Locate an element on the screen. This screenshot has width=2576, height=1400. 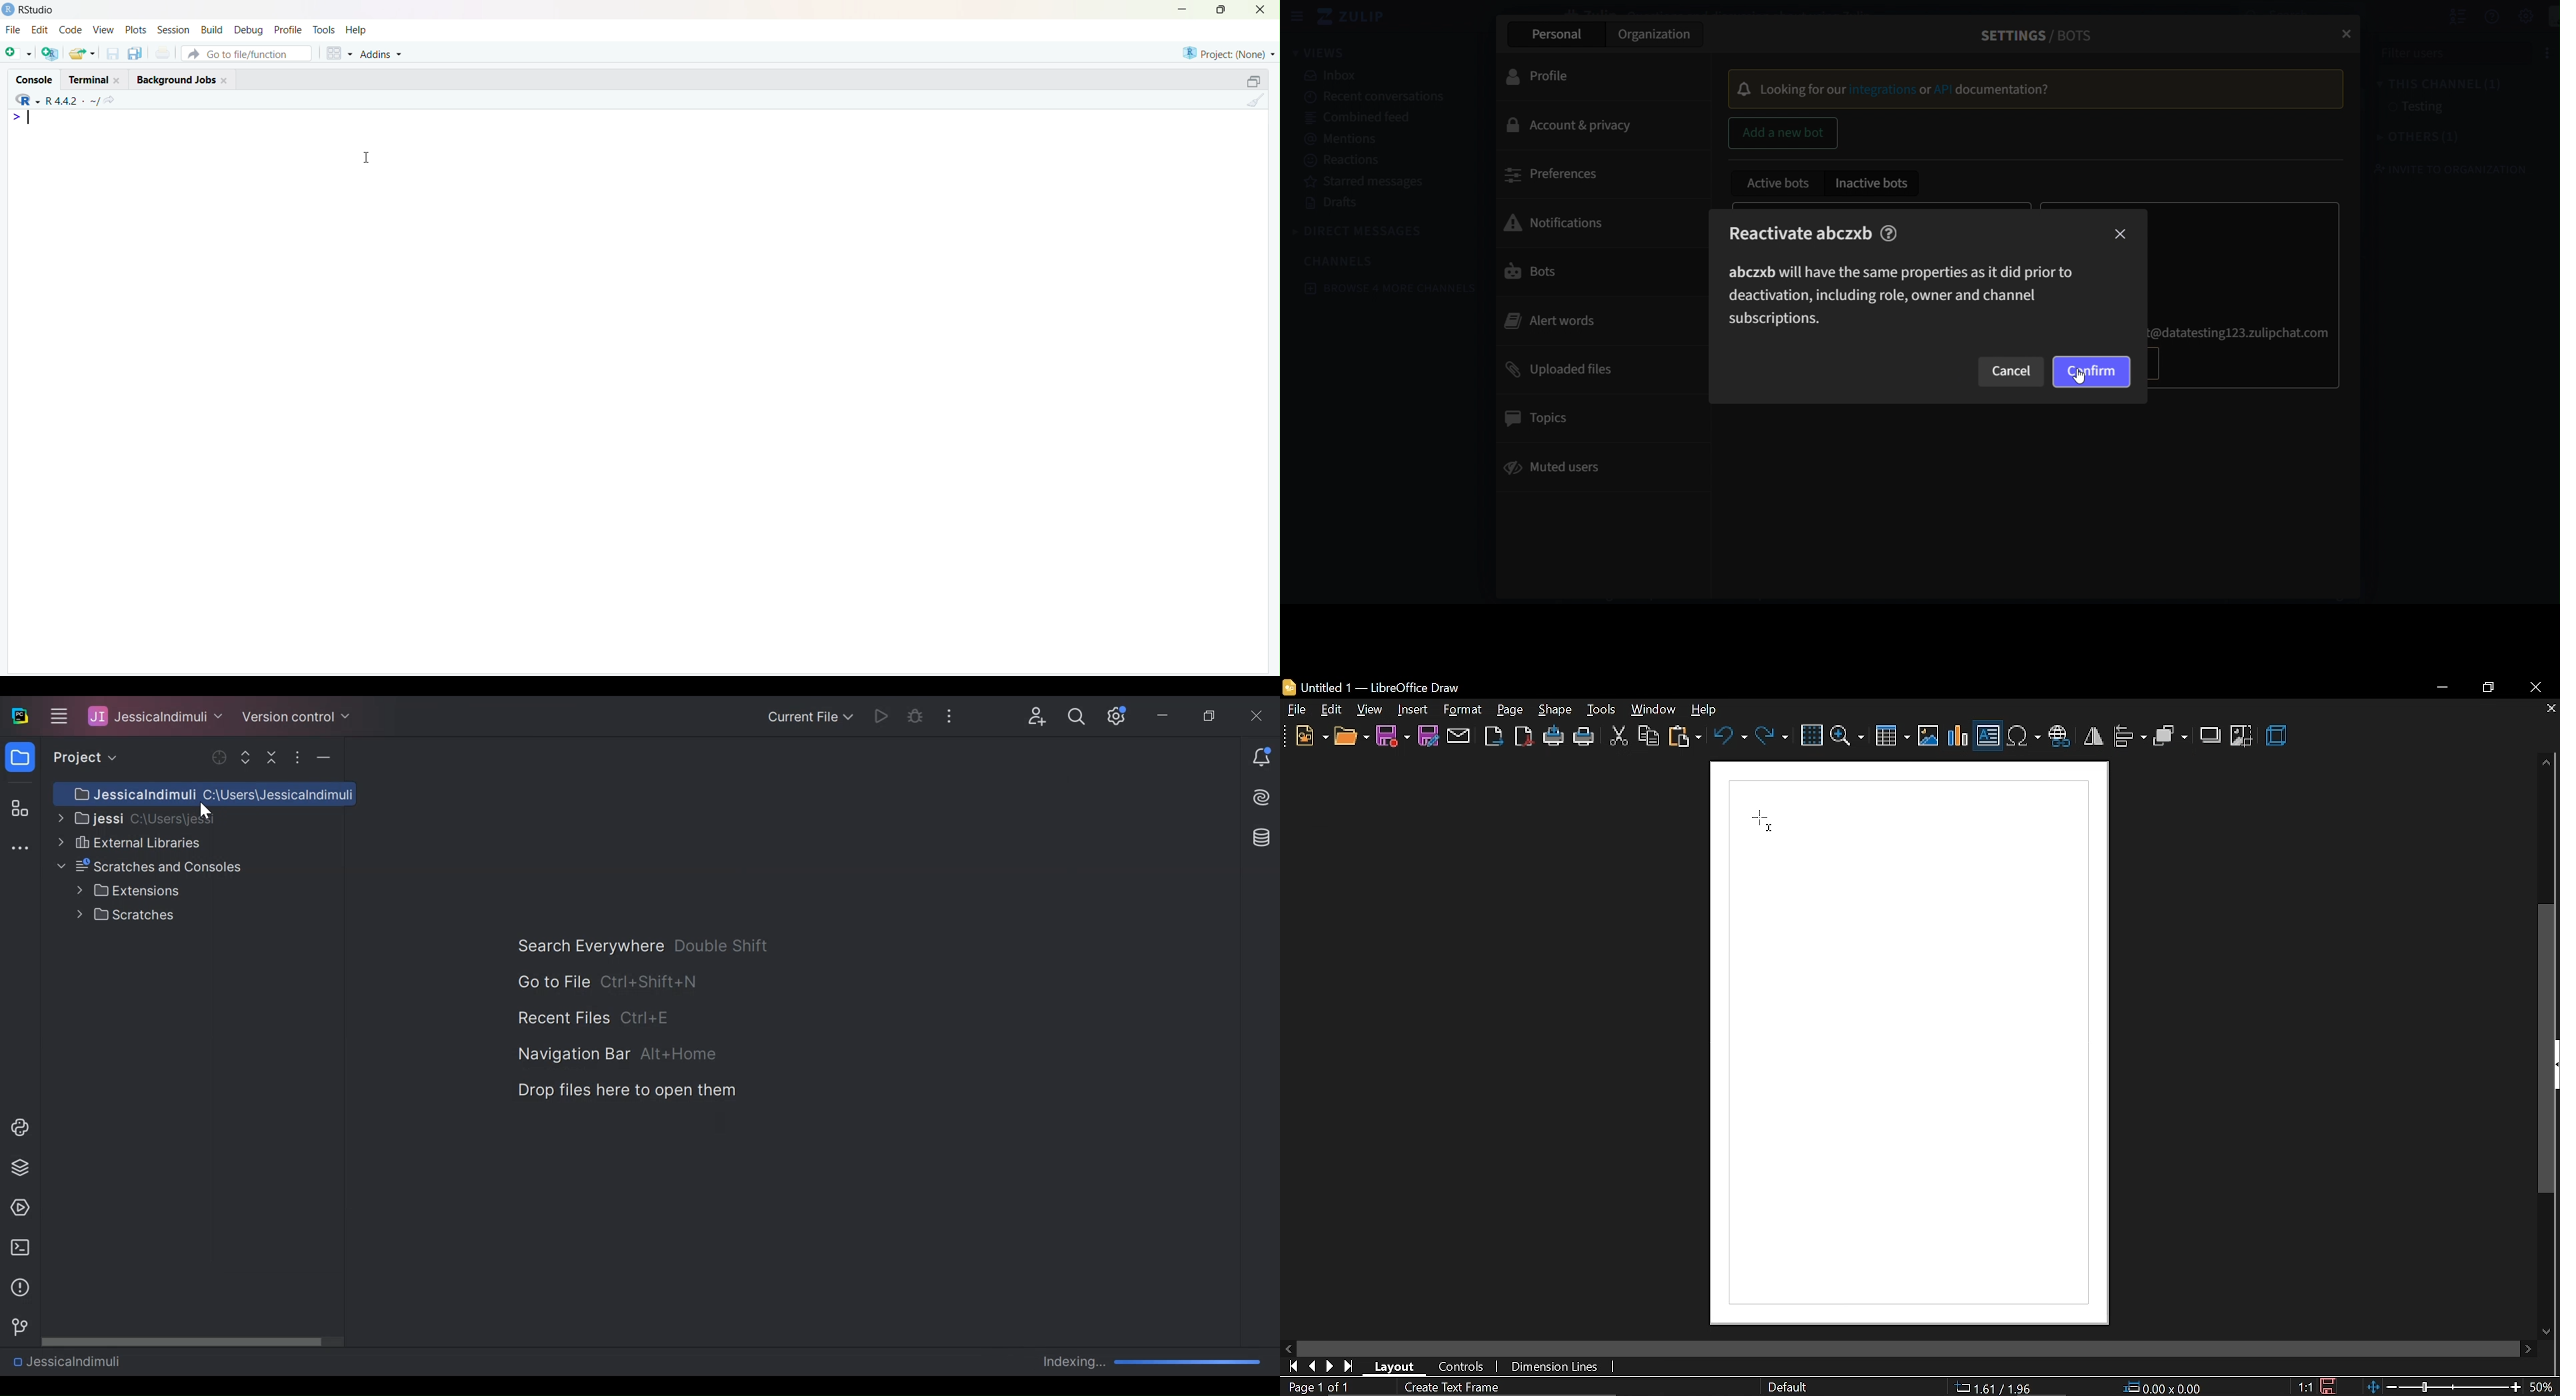
save is located at coordinates (2326, 1385).